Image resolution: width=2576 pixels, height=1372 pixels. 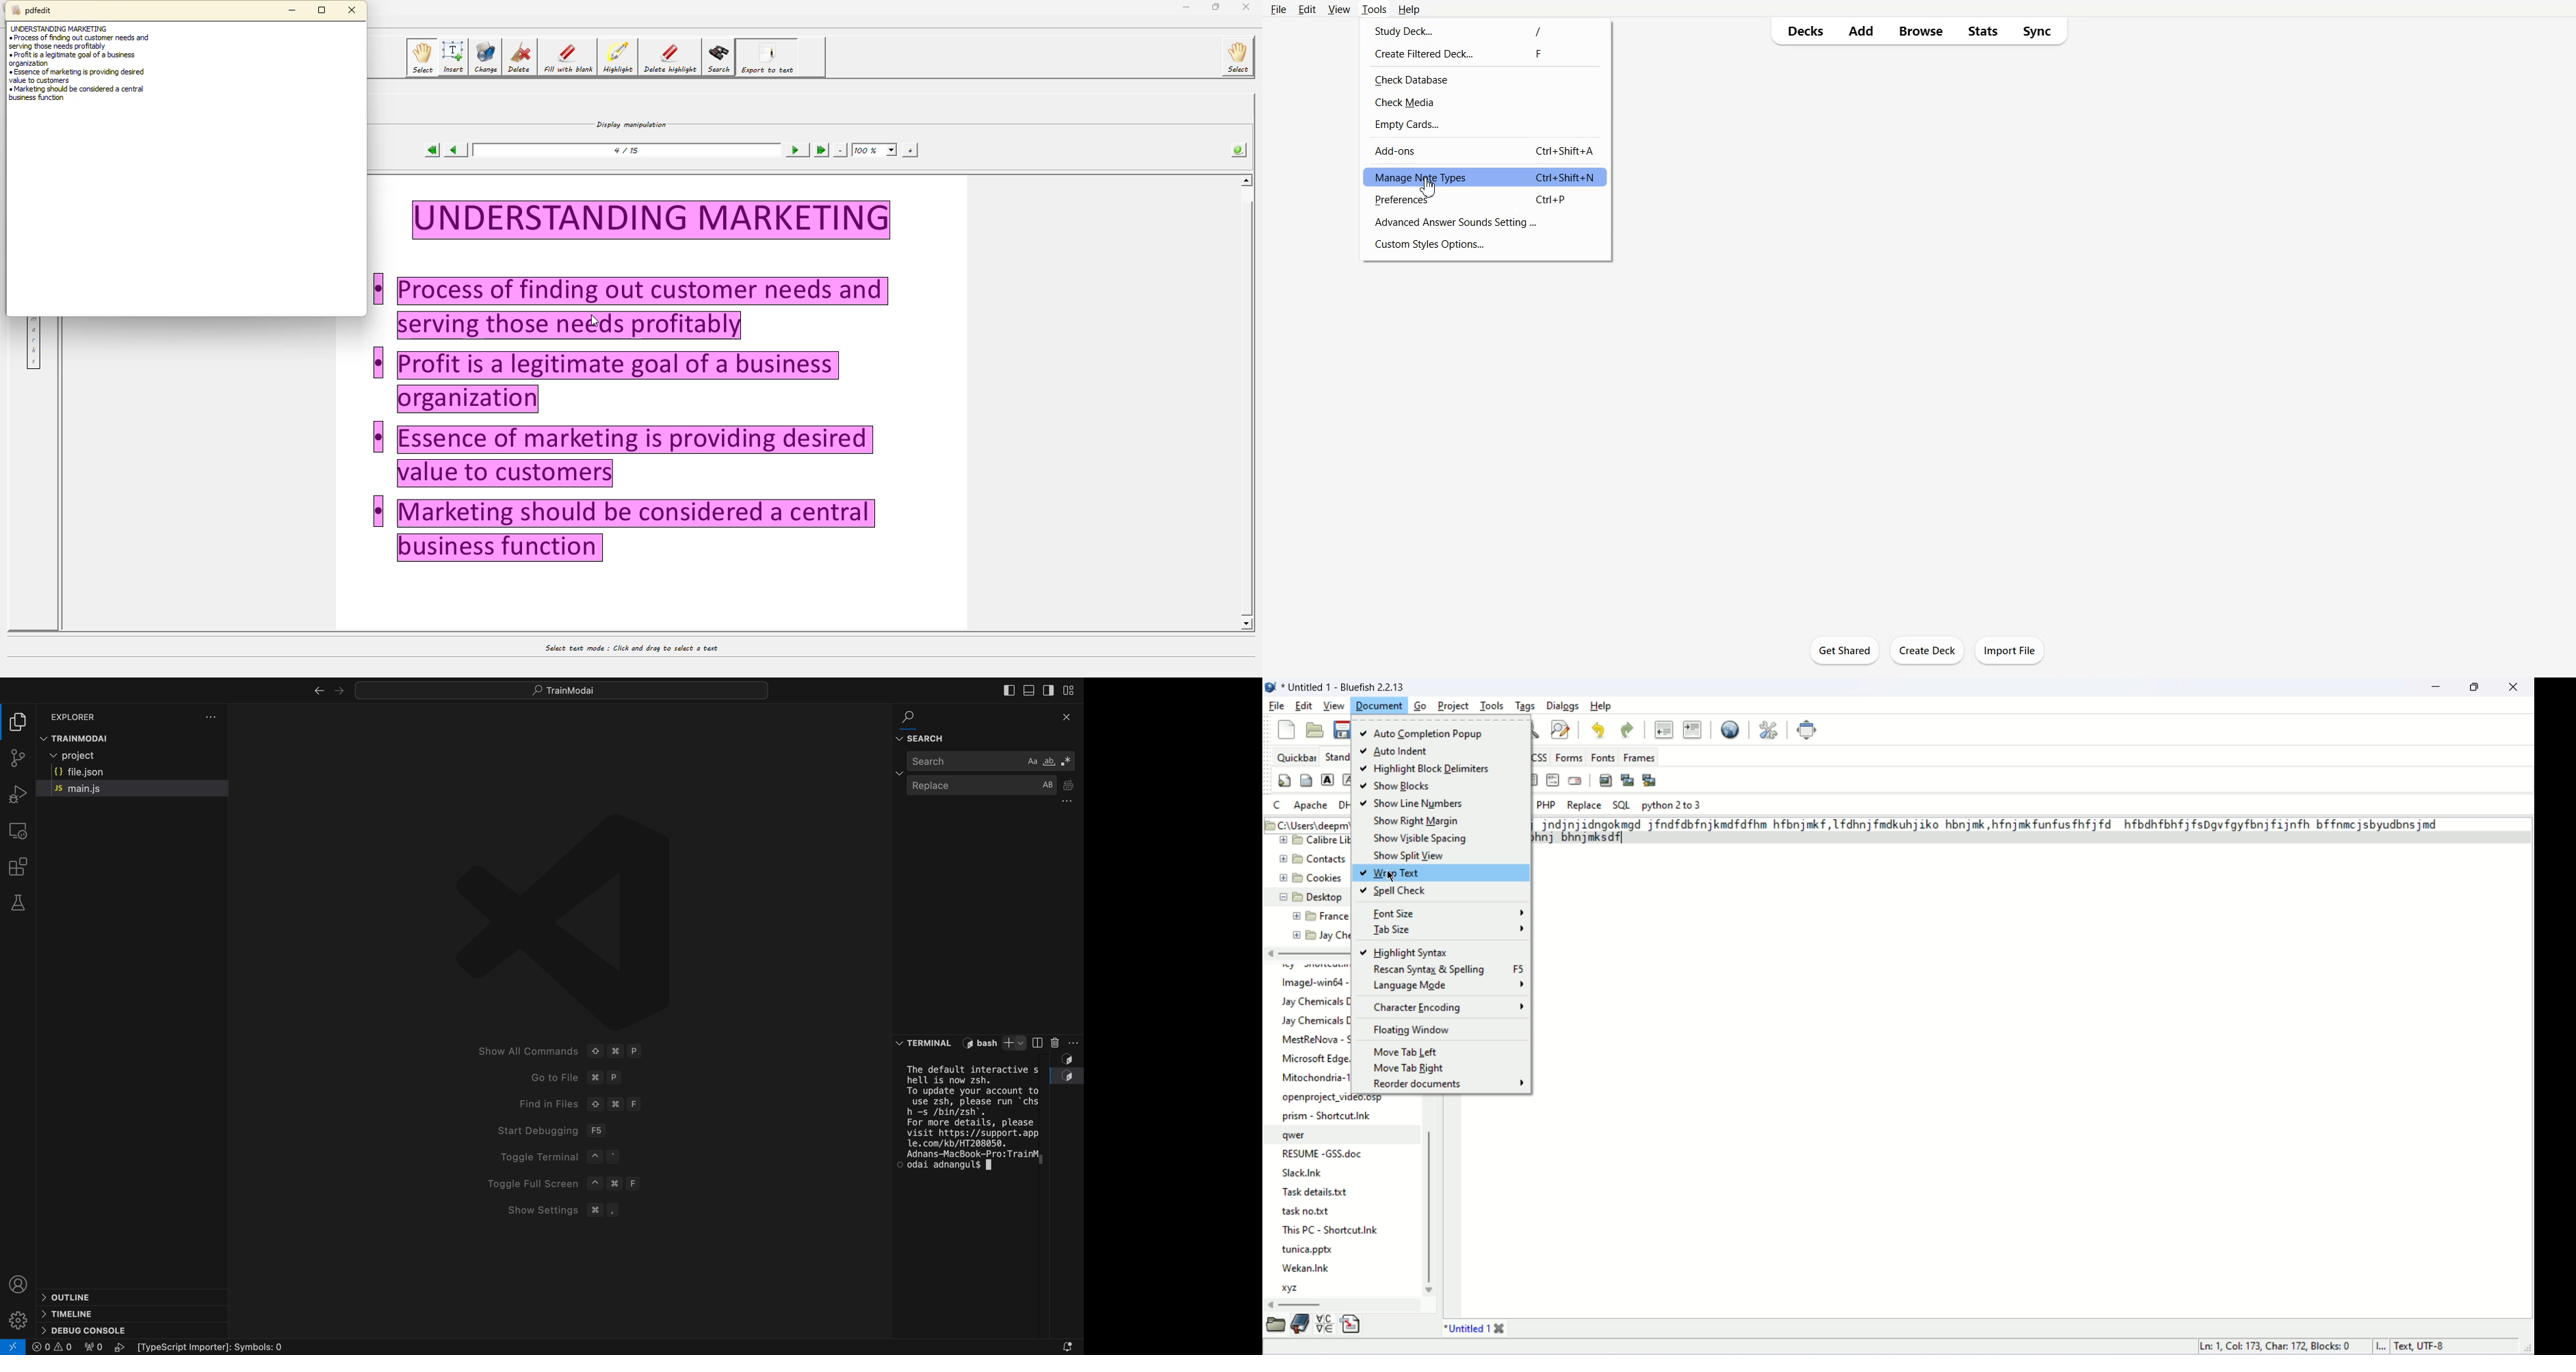 I want to click on Stats, so click(x=1982, y=31).